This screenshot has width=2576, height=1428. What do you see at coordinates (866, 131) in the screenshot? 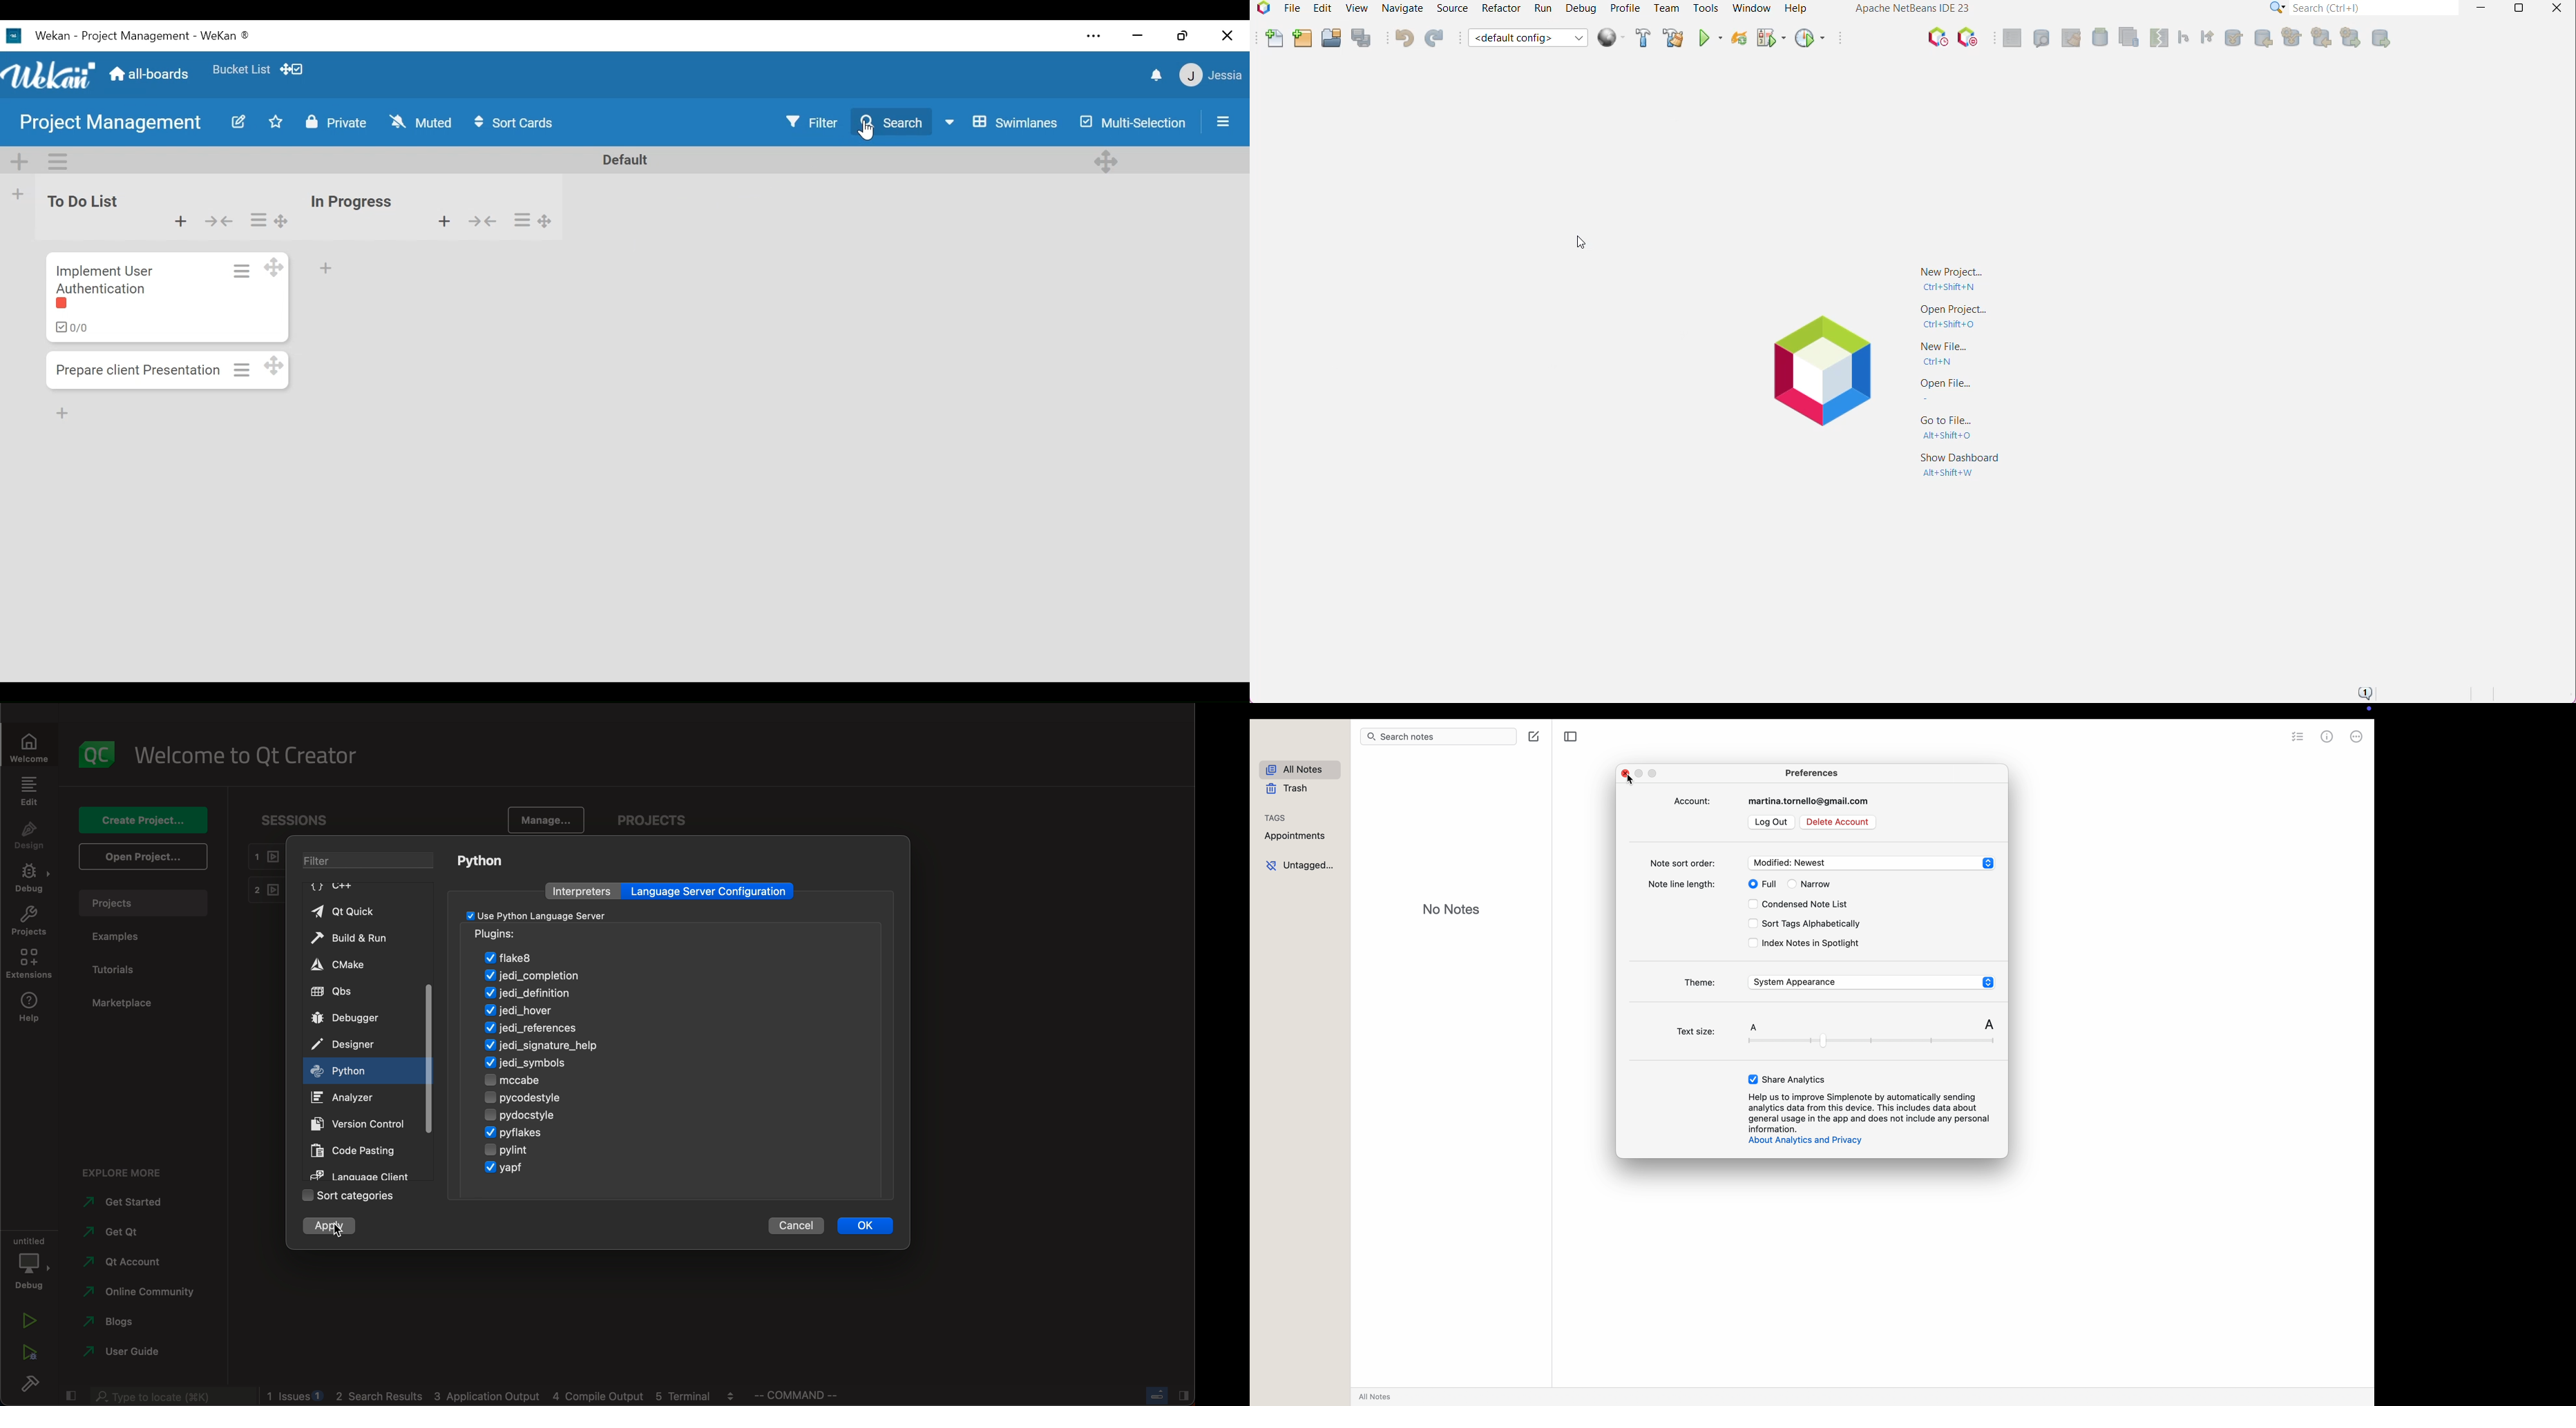
I see `Cursor` at bounding box center [866, 131].